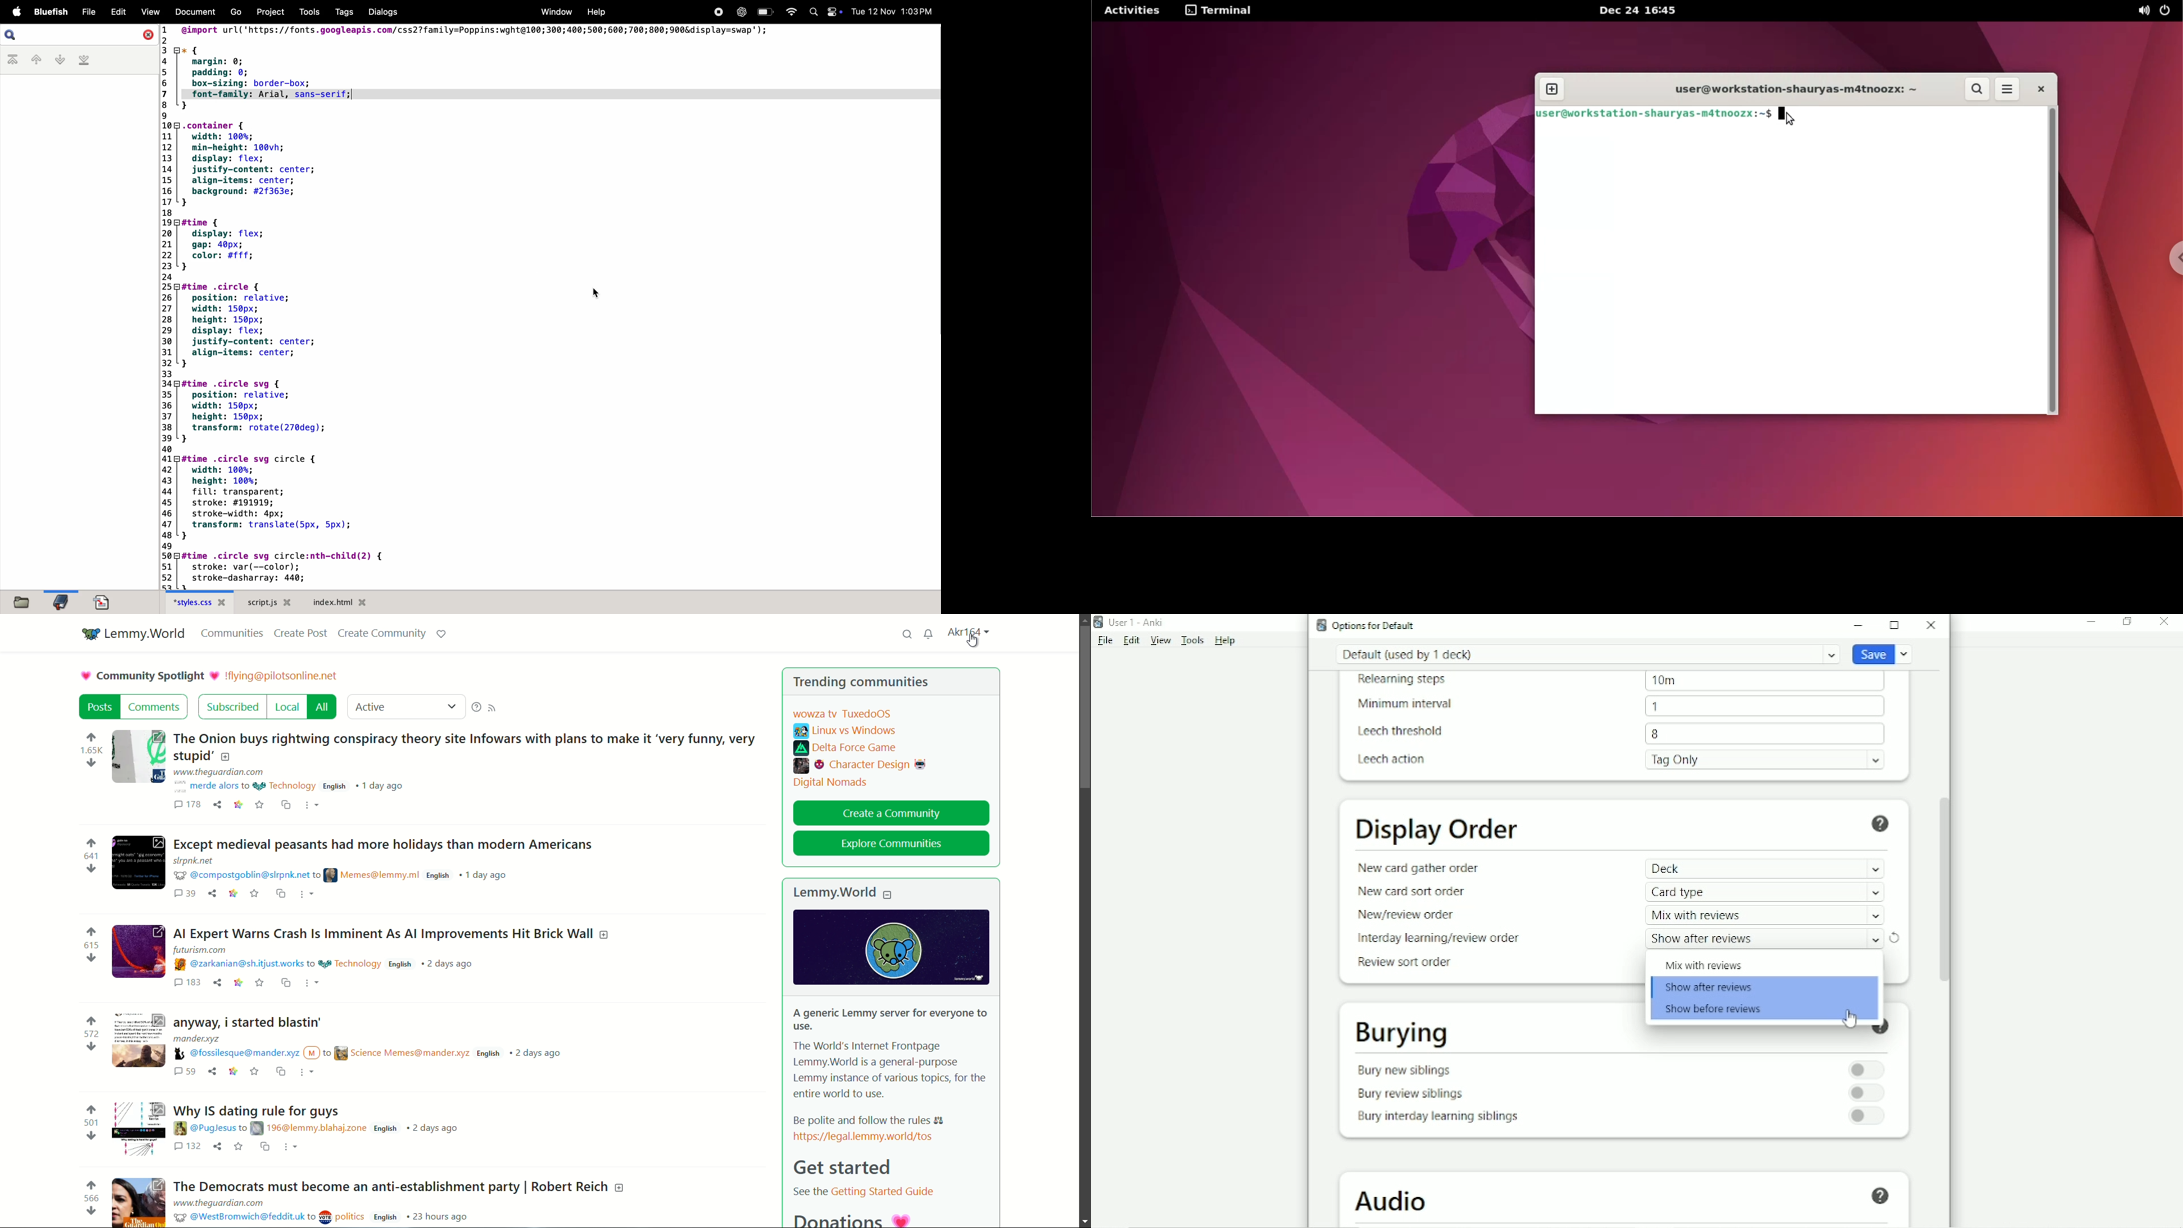 This screenshot has height=1232, width=2184. I want to click on support lemmy.world, so click(442, 634).